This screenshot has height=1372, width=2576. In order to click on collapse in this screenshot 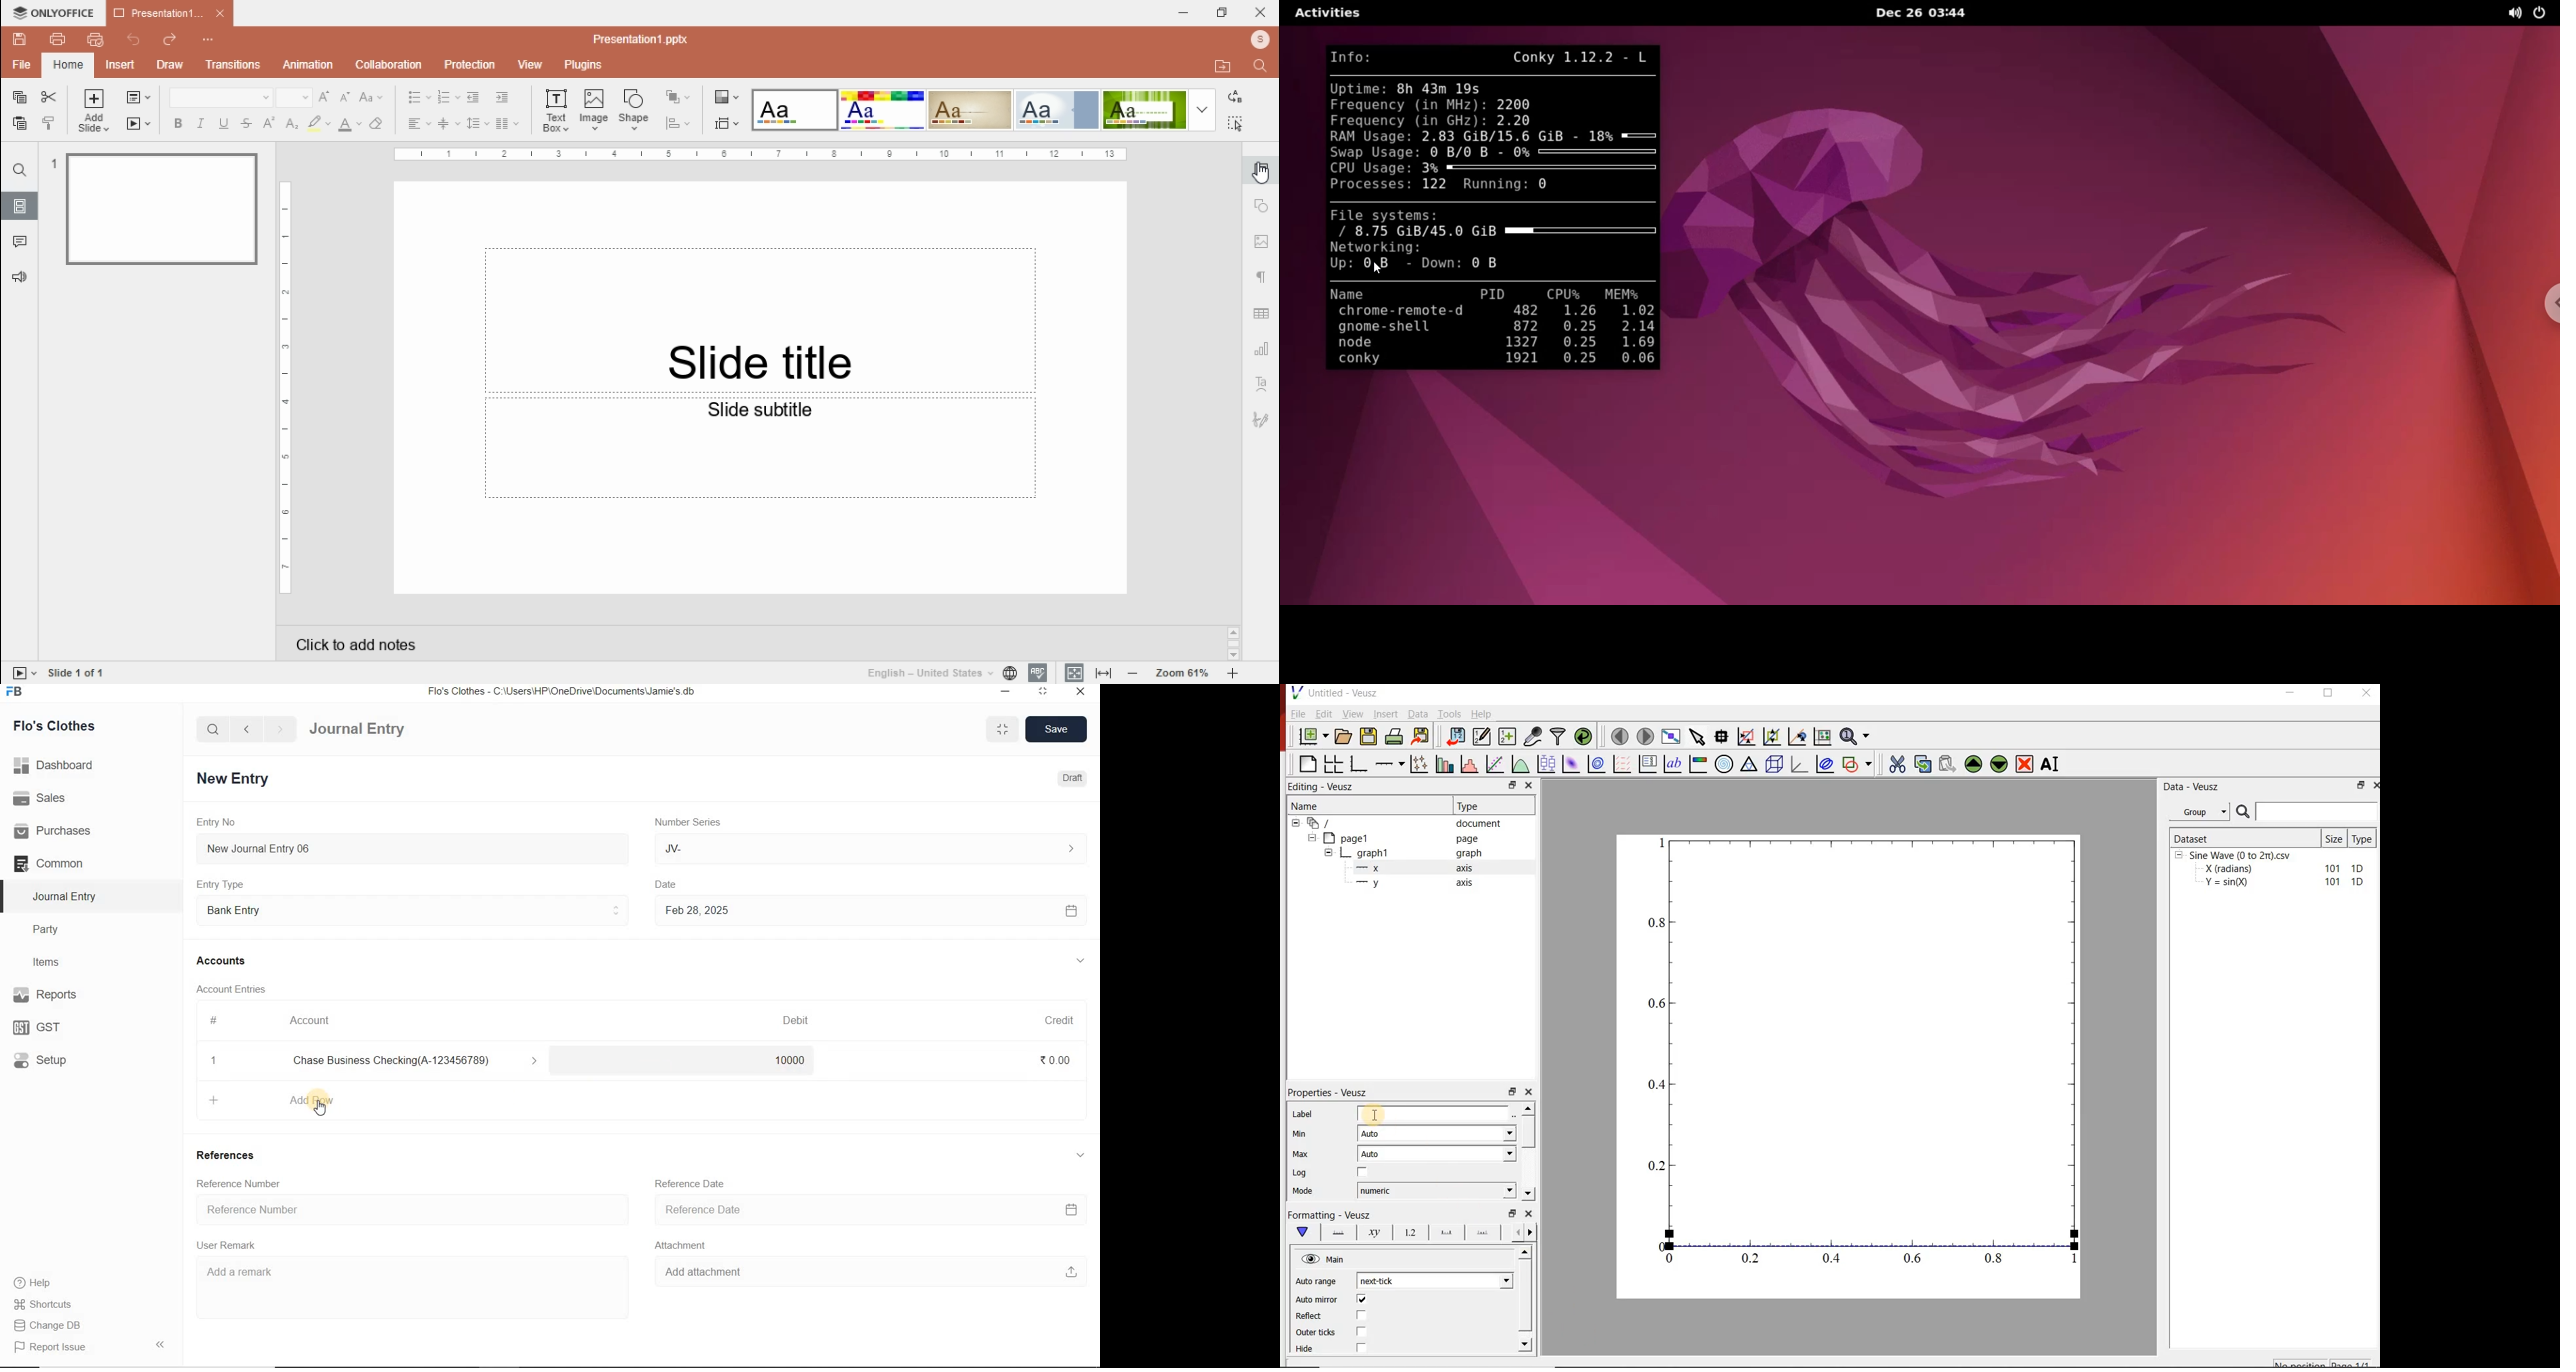, I will do `click(1080, 1155)`.